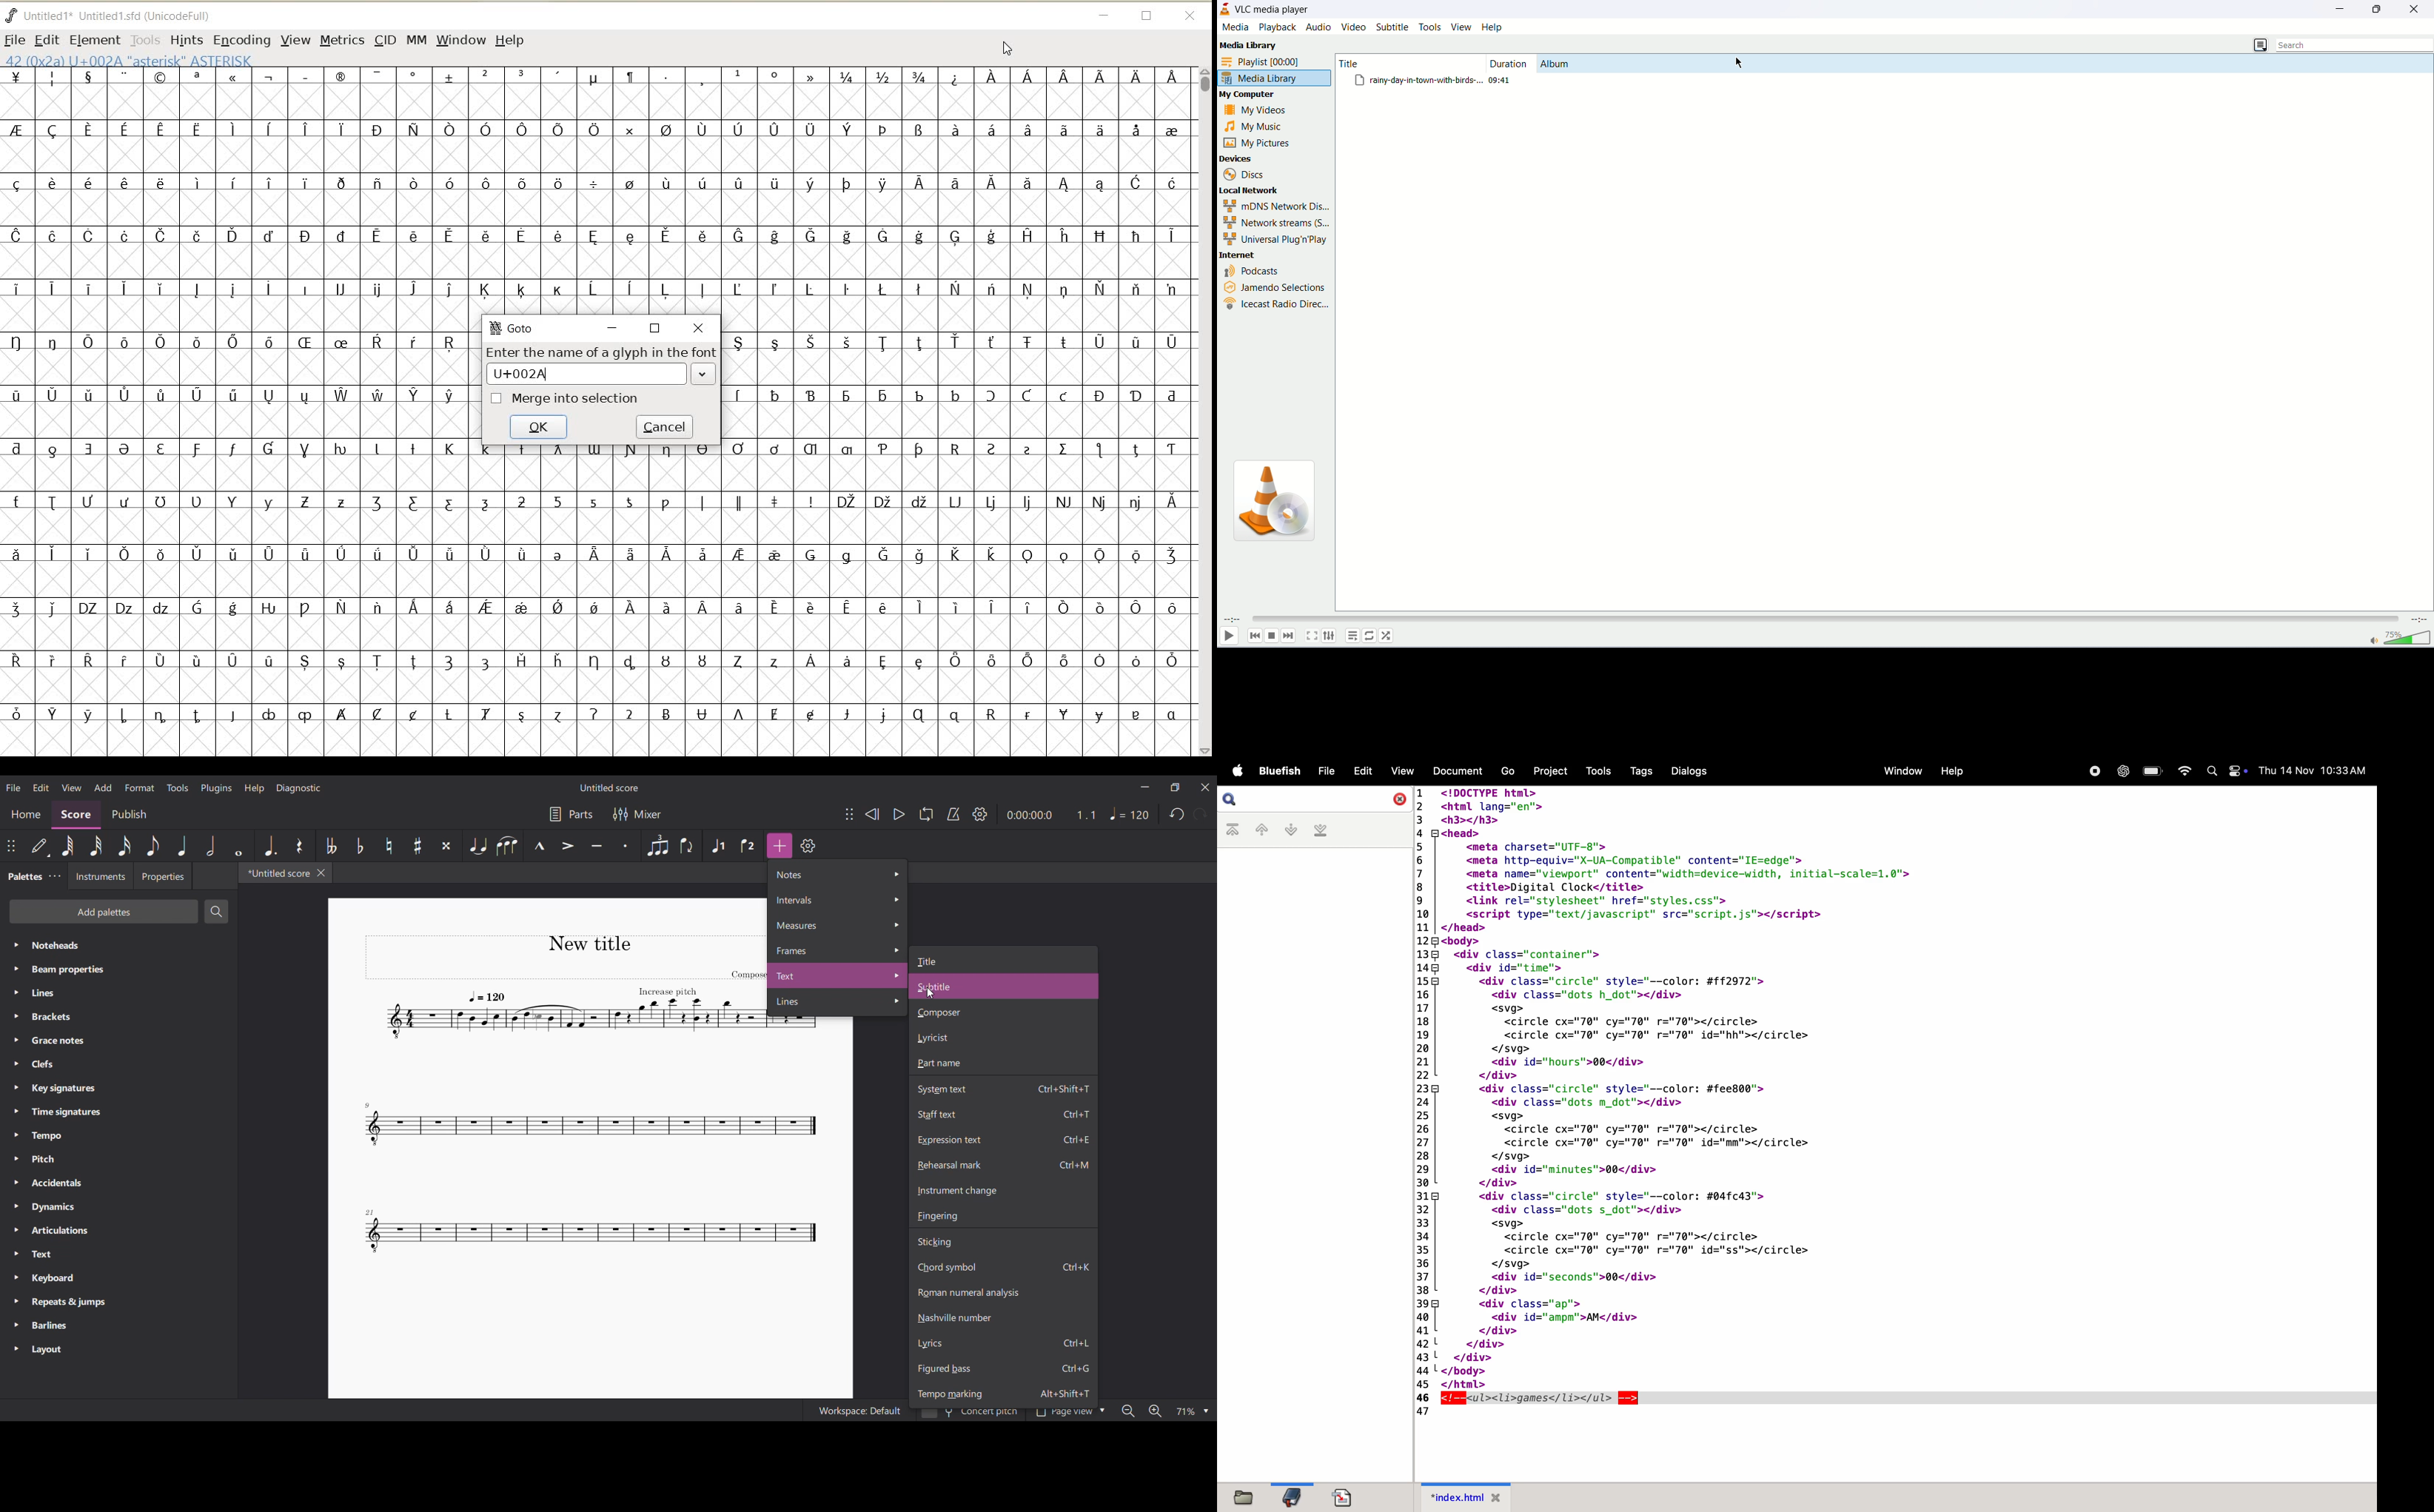  Describe the element at coordinates (1274, 79) in the screenshot. I see `media library` at that location.